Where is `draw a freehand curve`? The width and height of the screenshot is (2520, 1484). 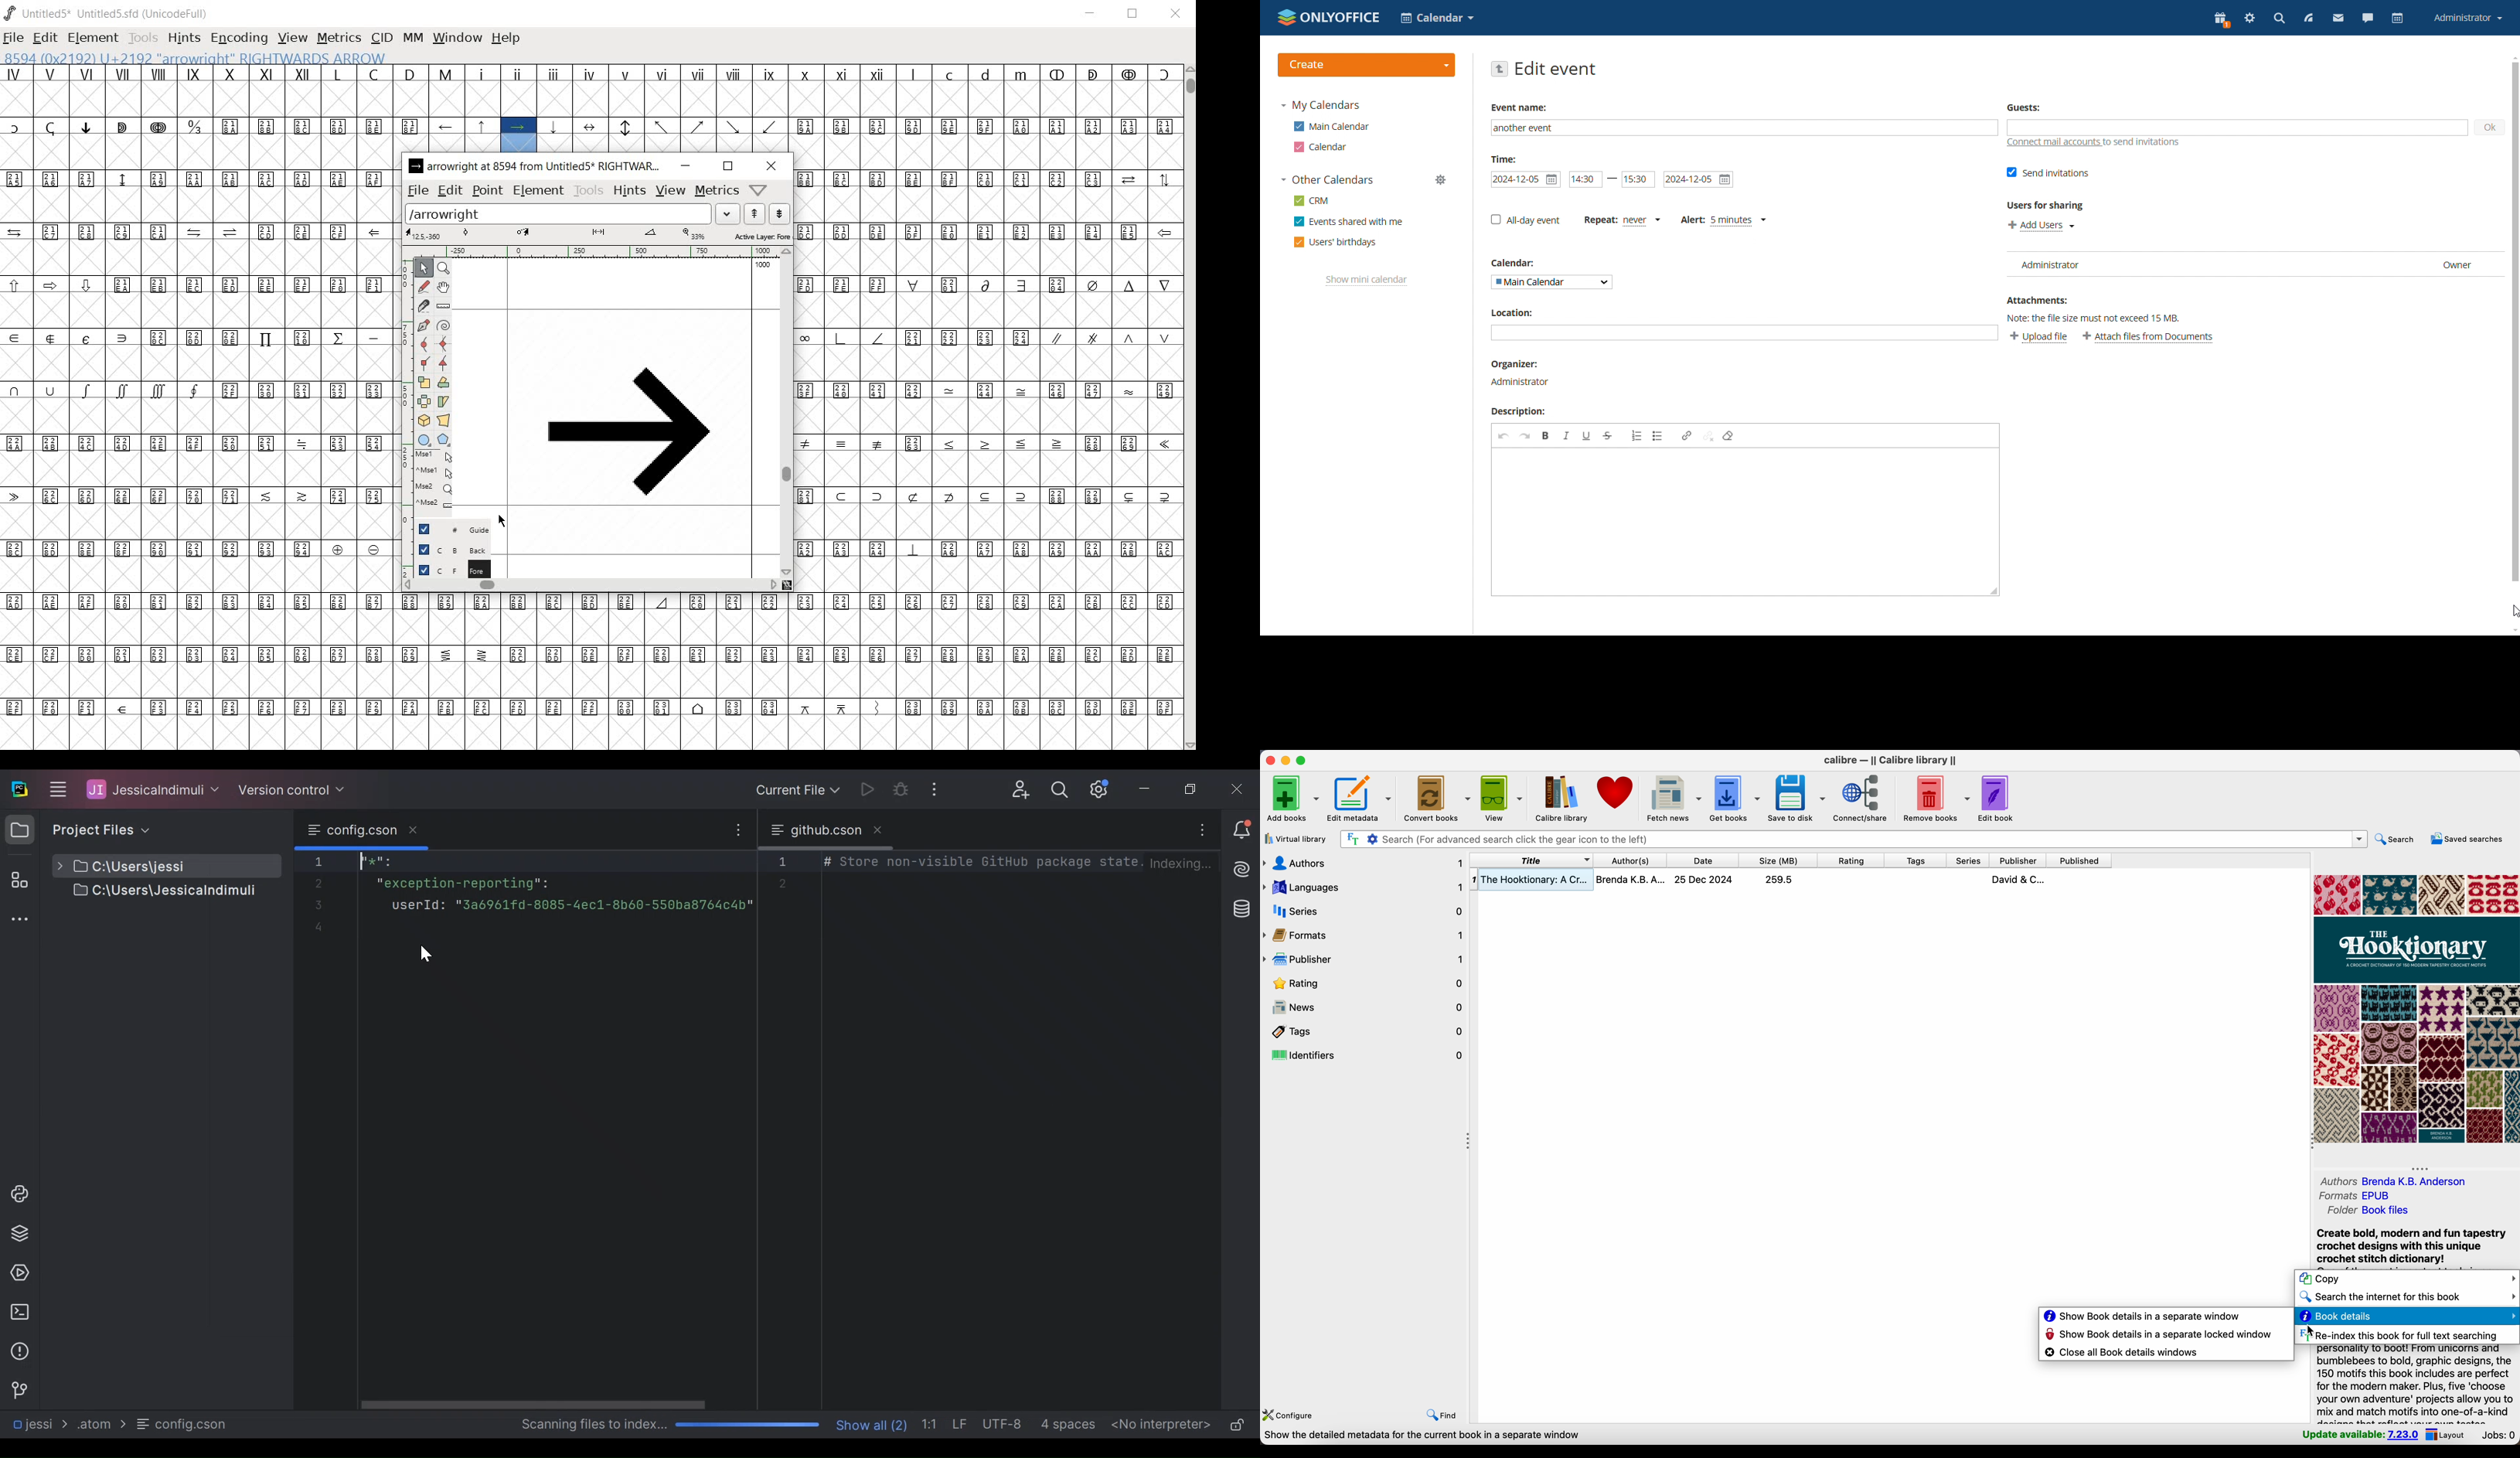 draw a freehand curve is located at coordinates (423, 286).